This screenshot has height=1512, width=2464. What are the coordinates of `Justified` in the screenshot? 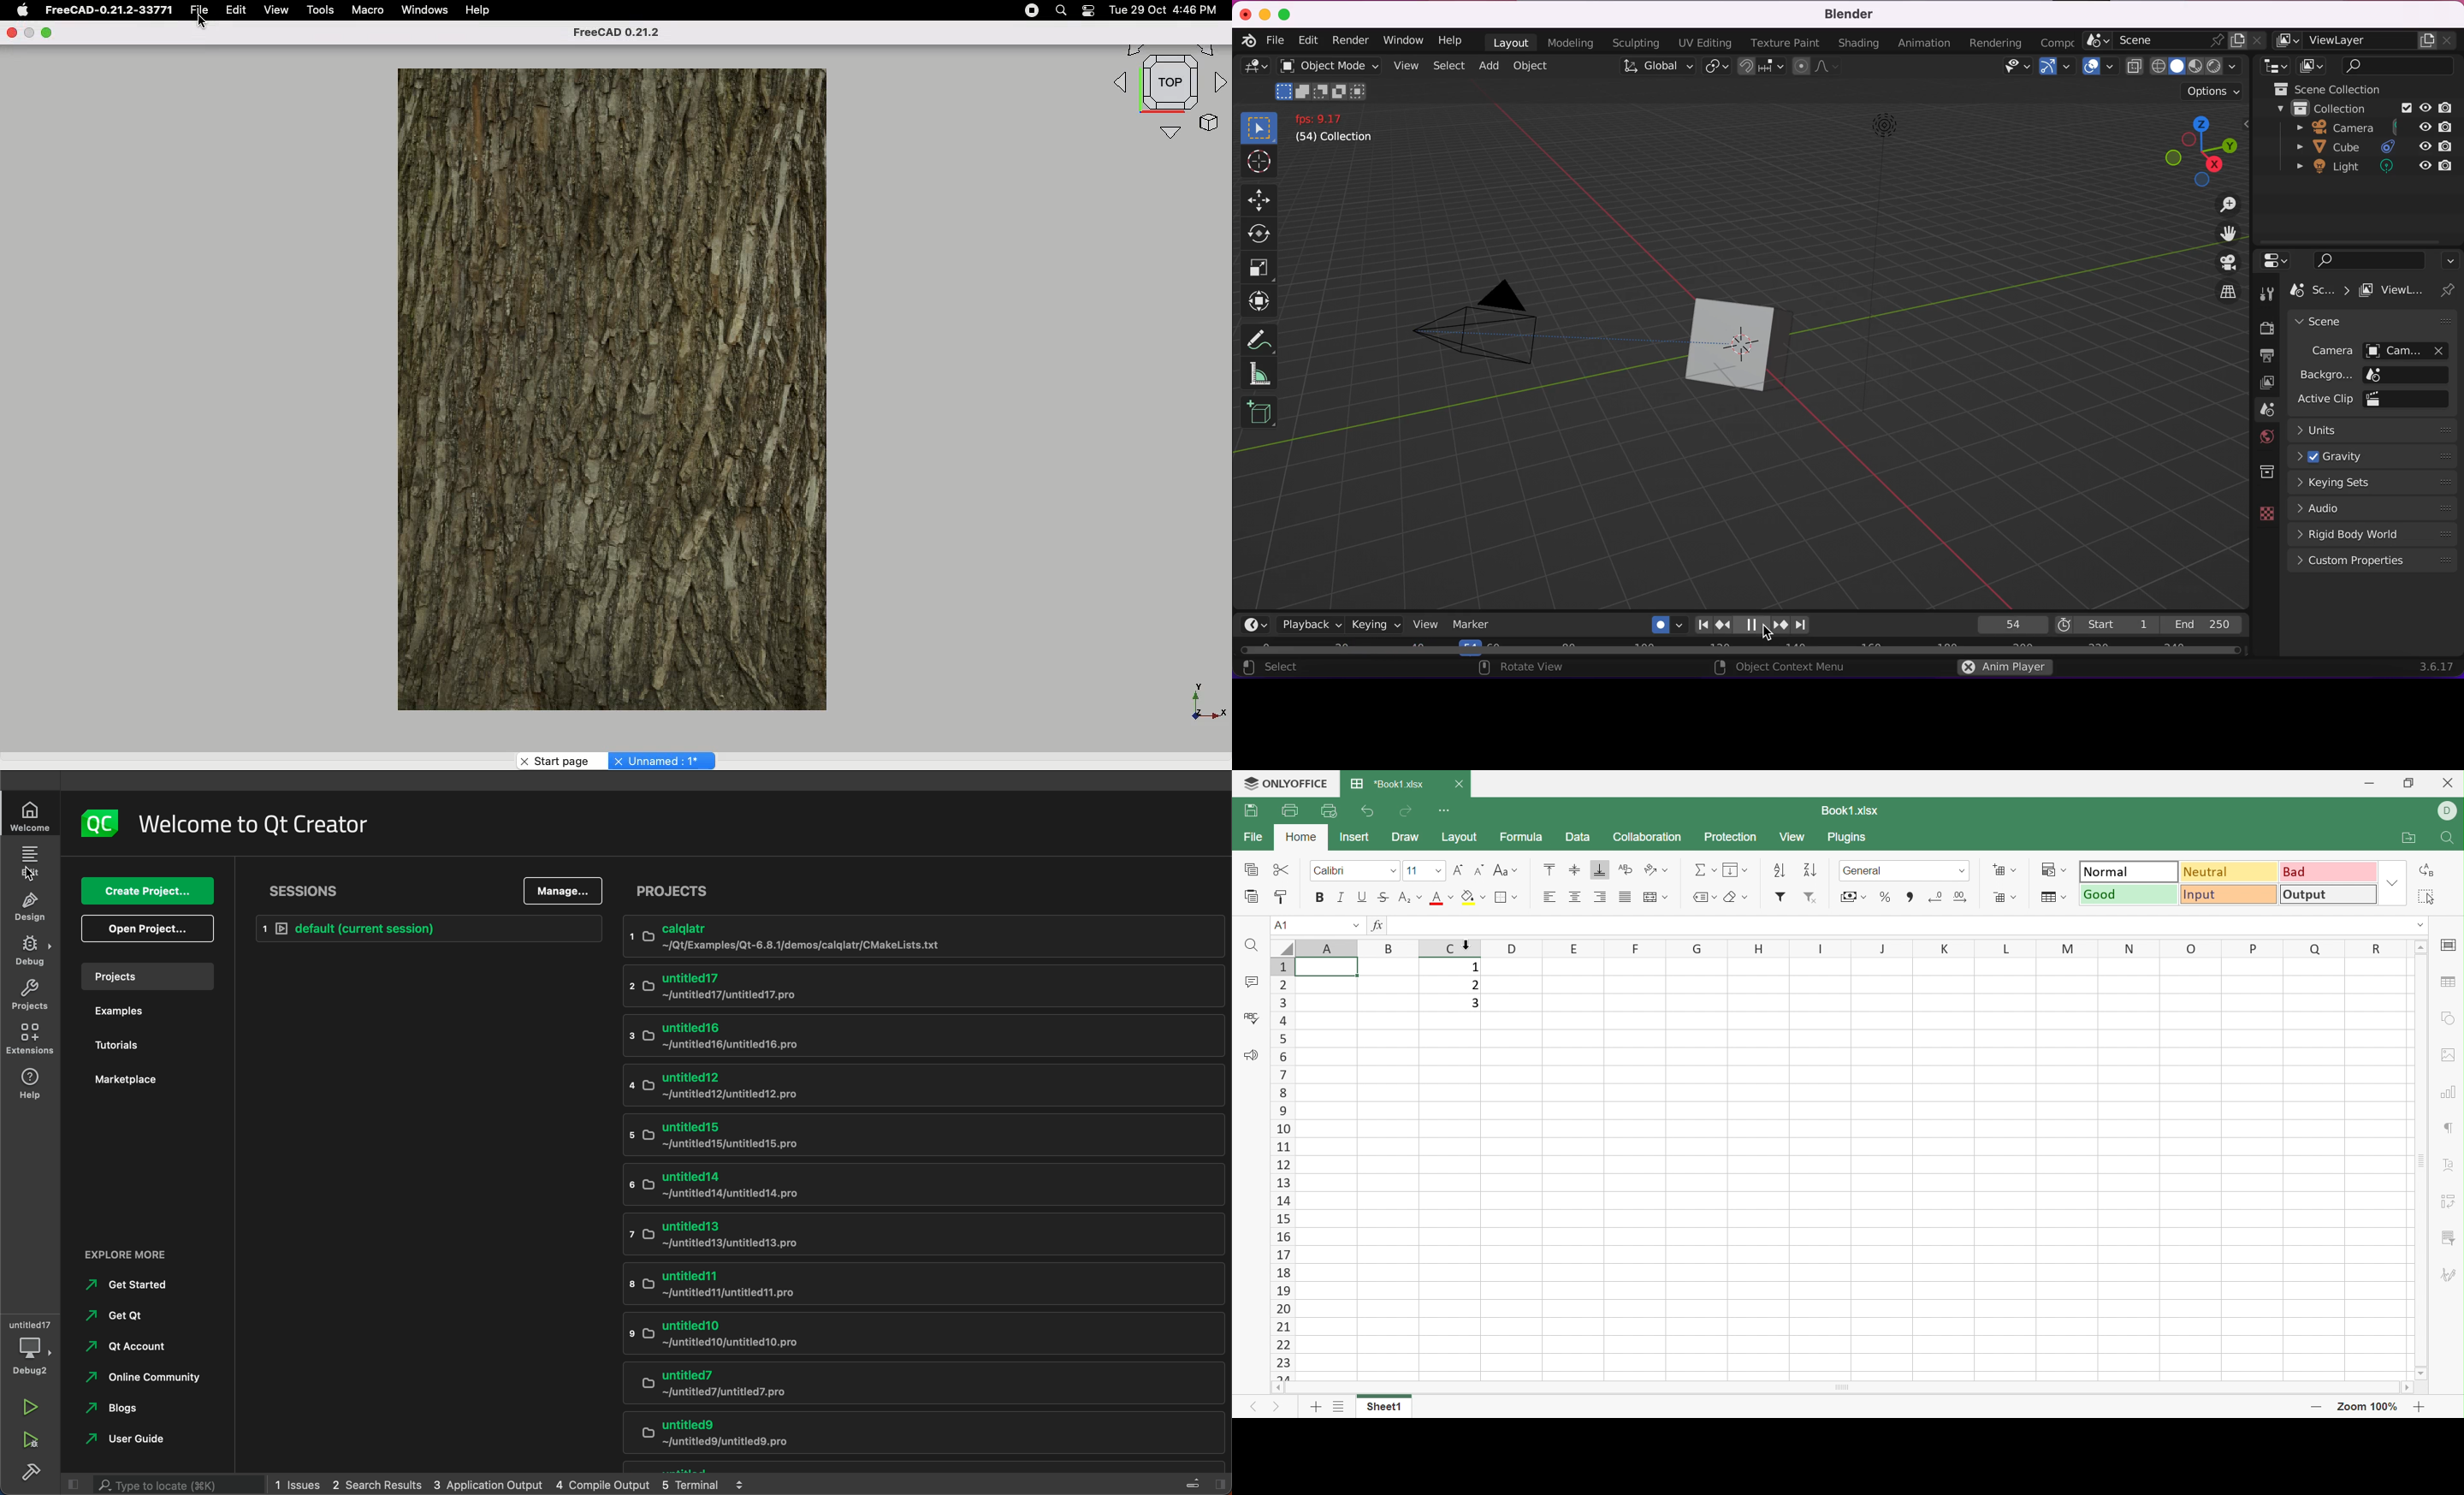 It's located at (1623, 896).